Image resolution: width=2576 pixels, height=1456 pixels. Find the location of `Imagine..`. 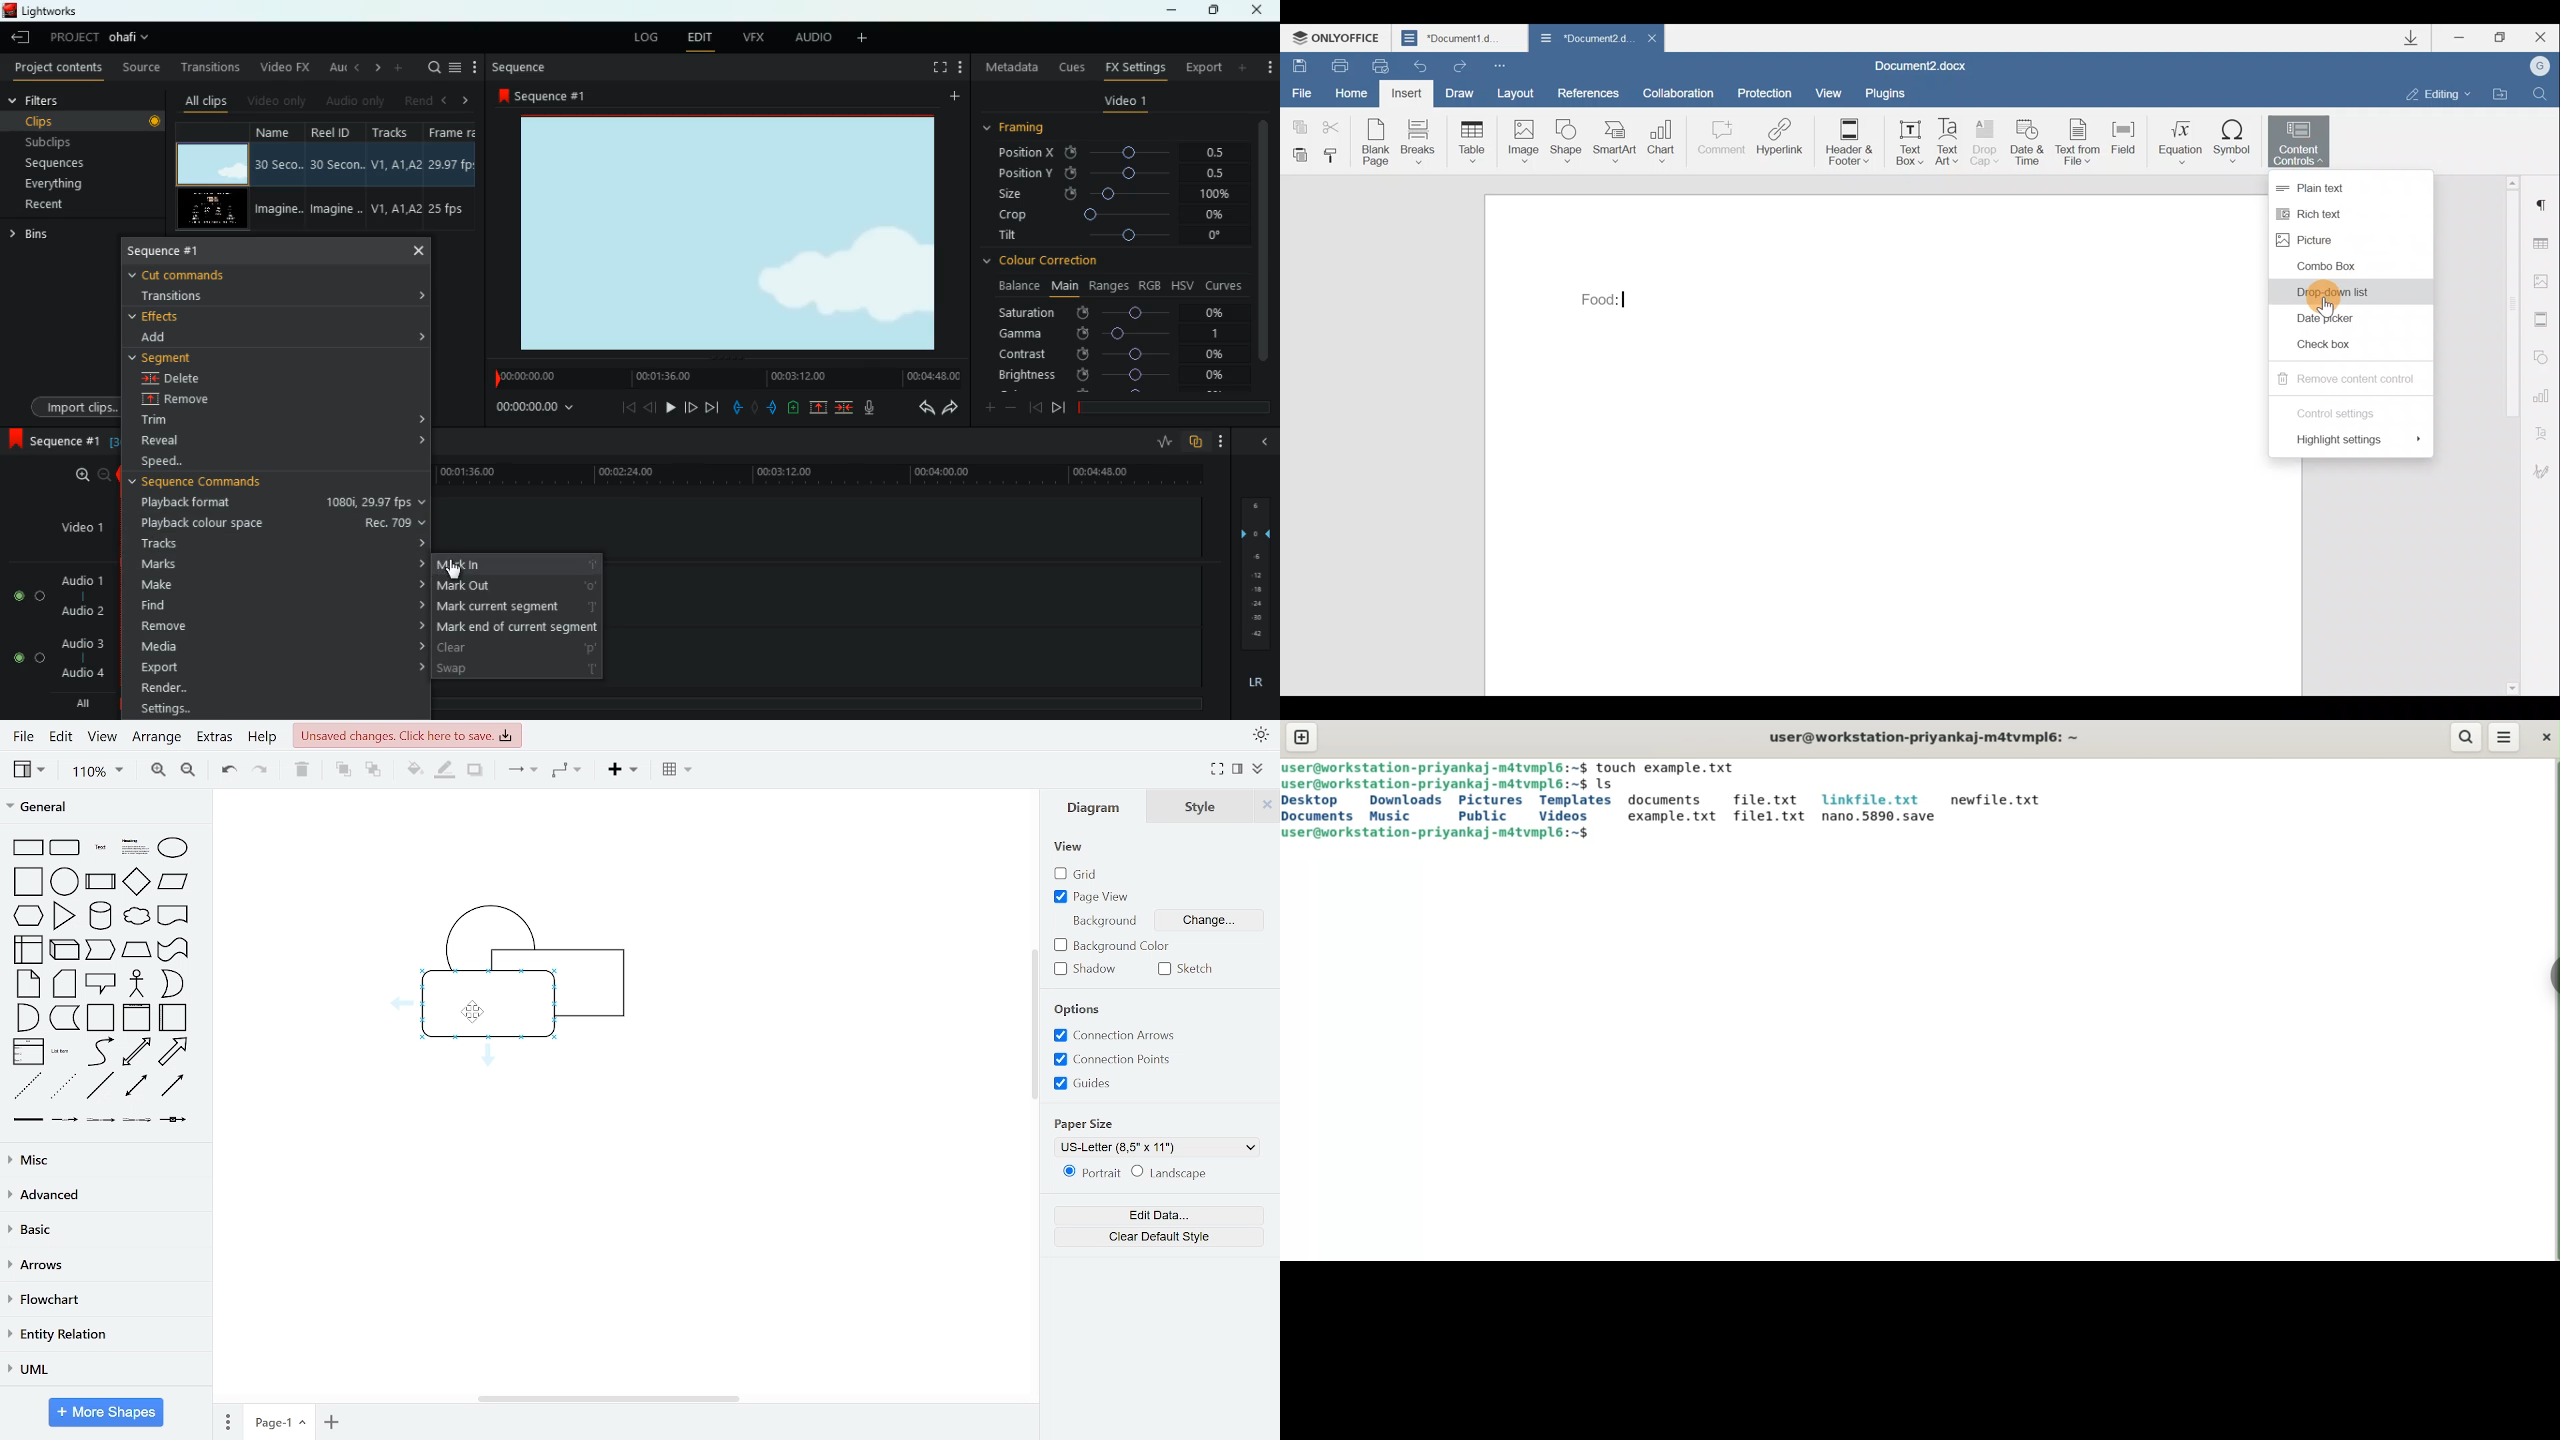

Imagine.. is located at coordinates (280, 210).